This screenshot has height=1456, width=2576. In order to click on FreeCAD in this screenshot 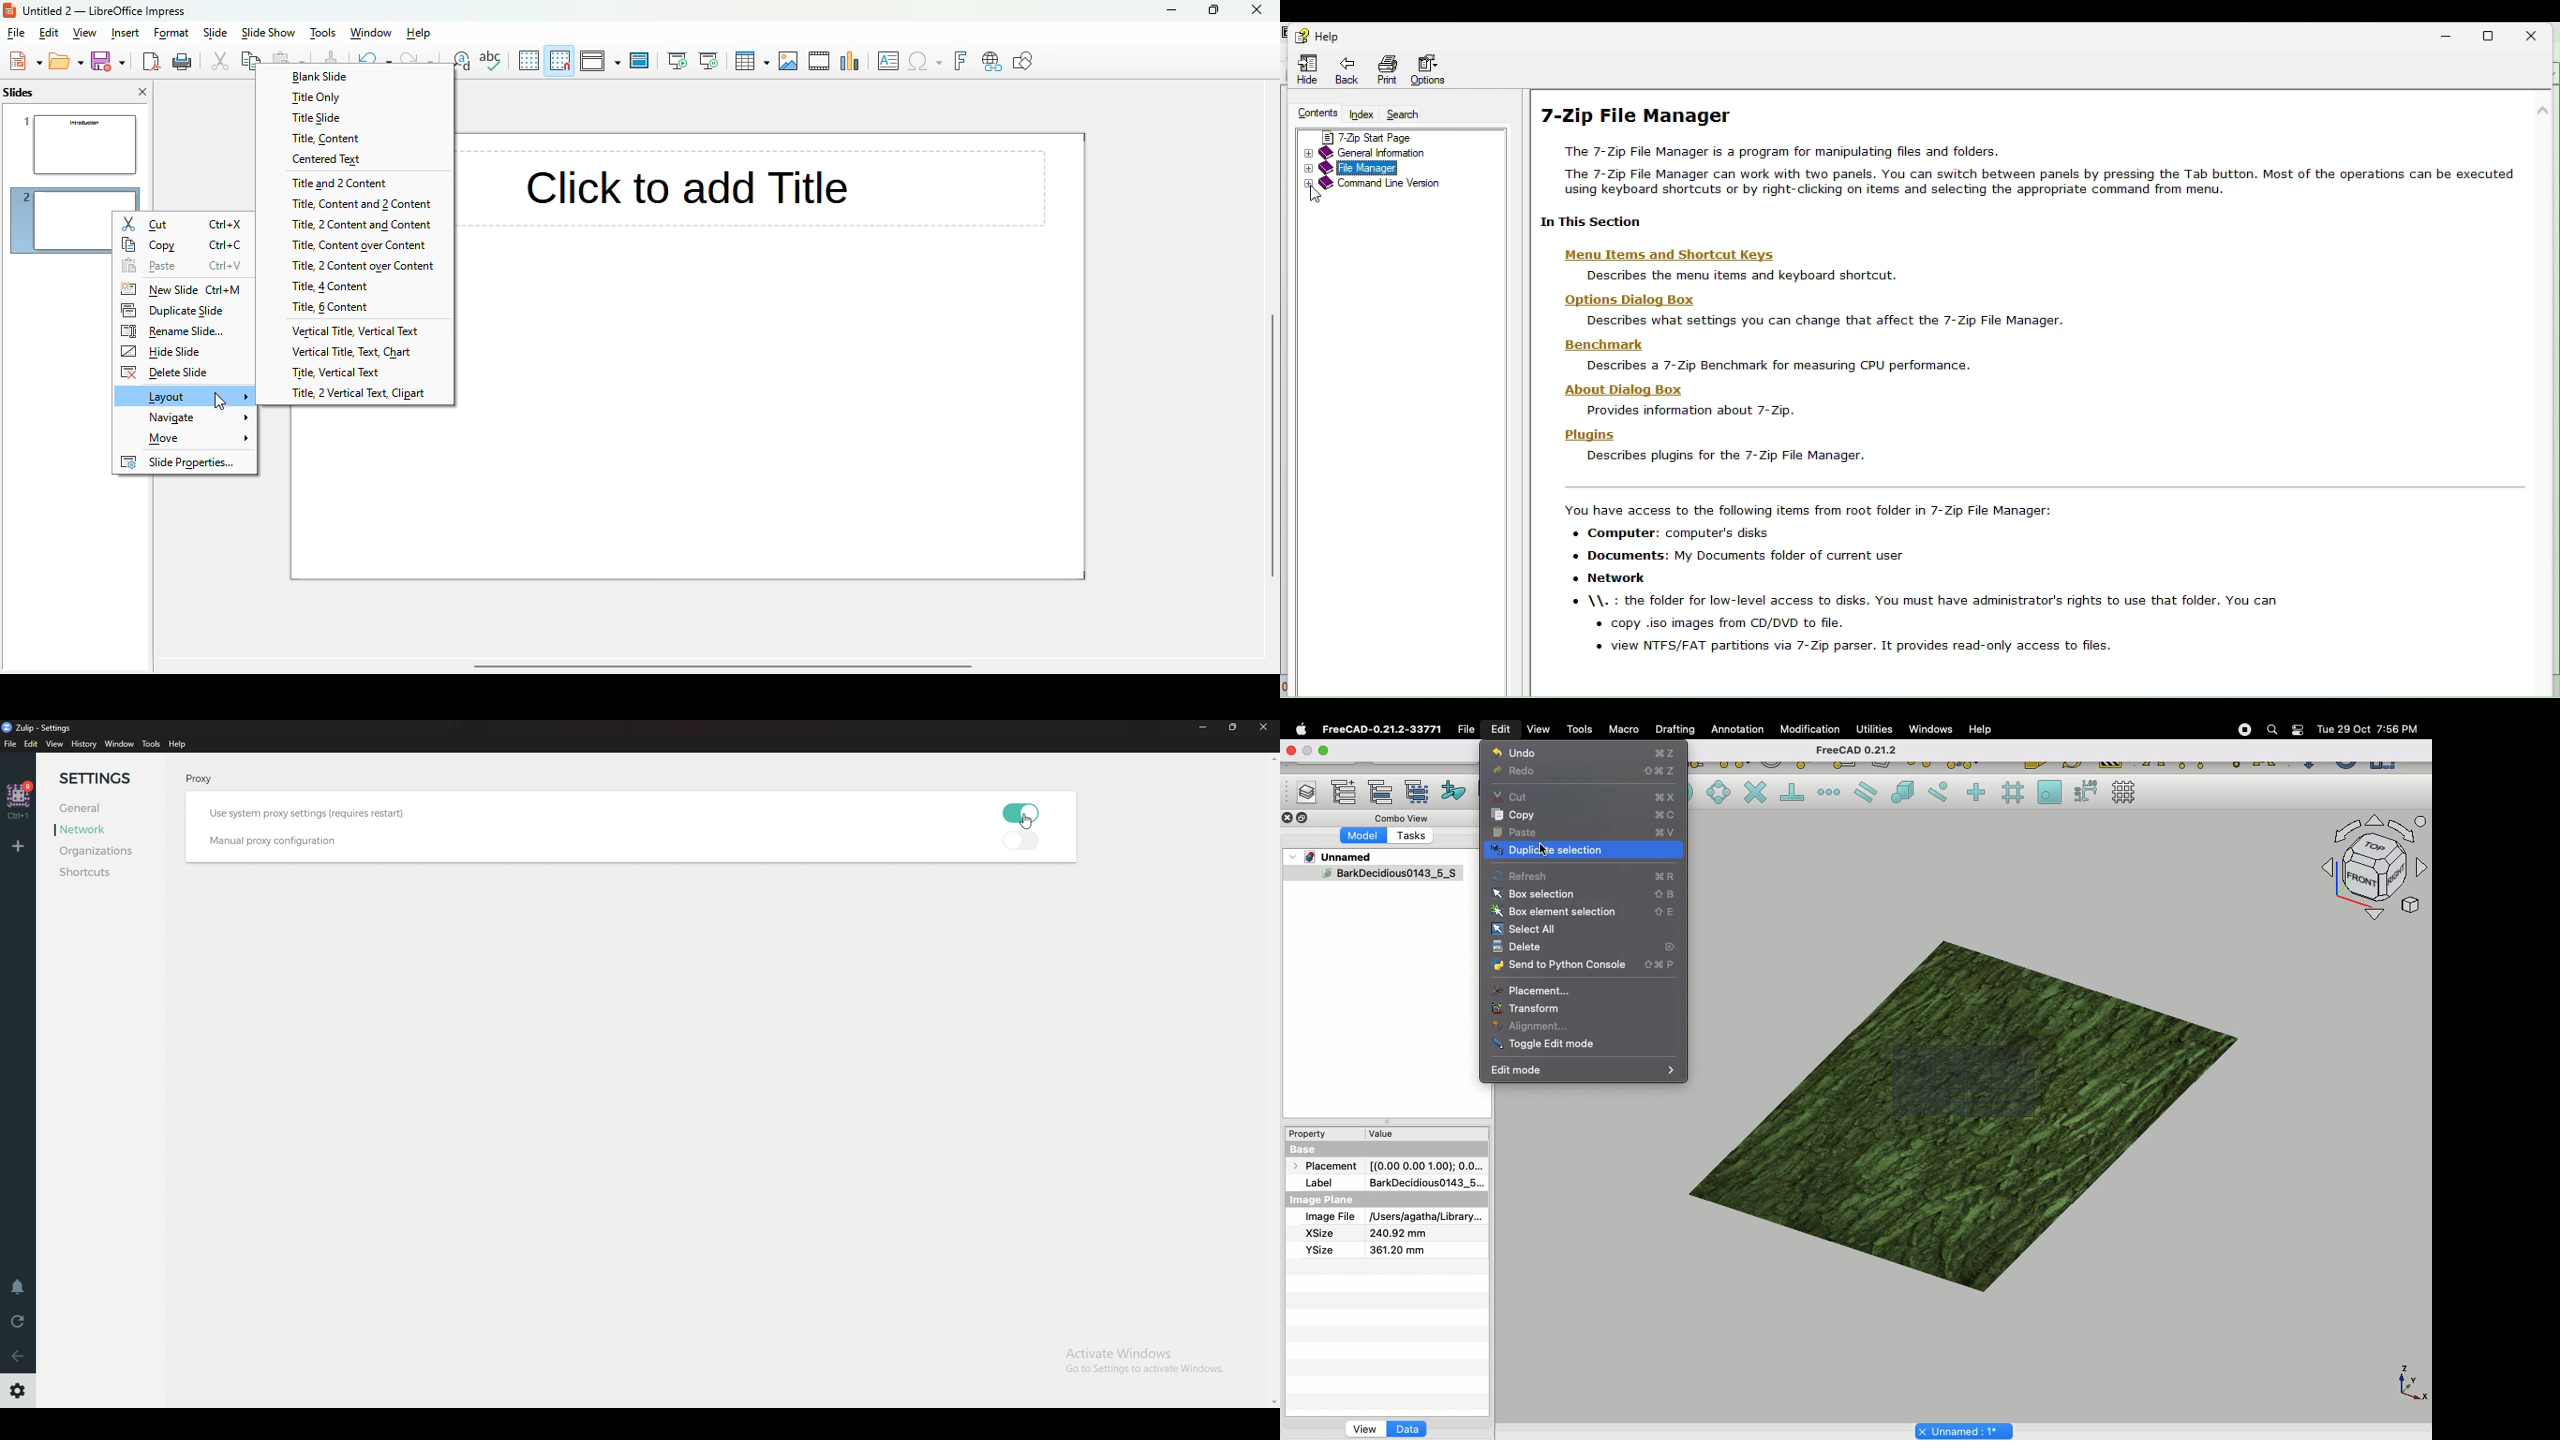, I will do `click(1383, 730)`.